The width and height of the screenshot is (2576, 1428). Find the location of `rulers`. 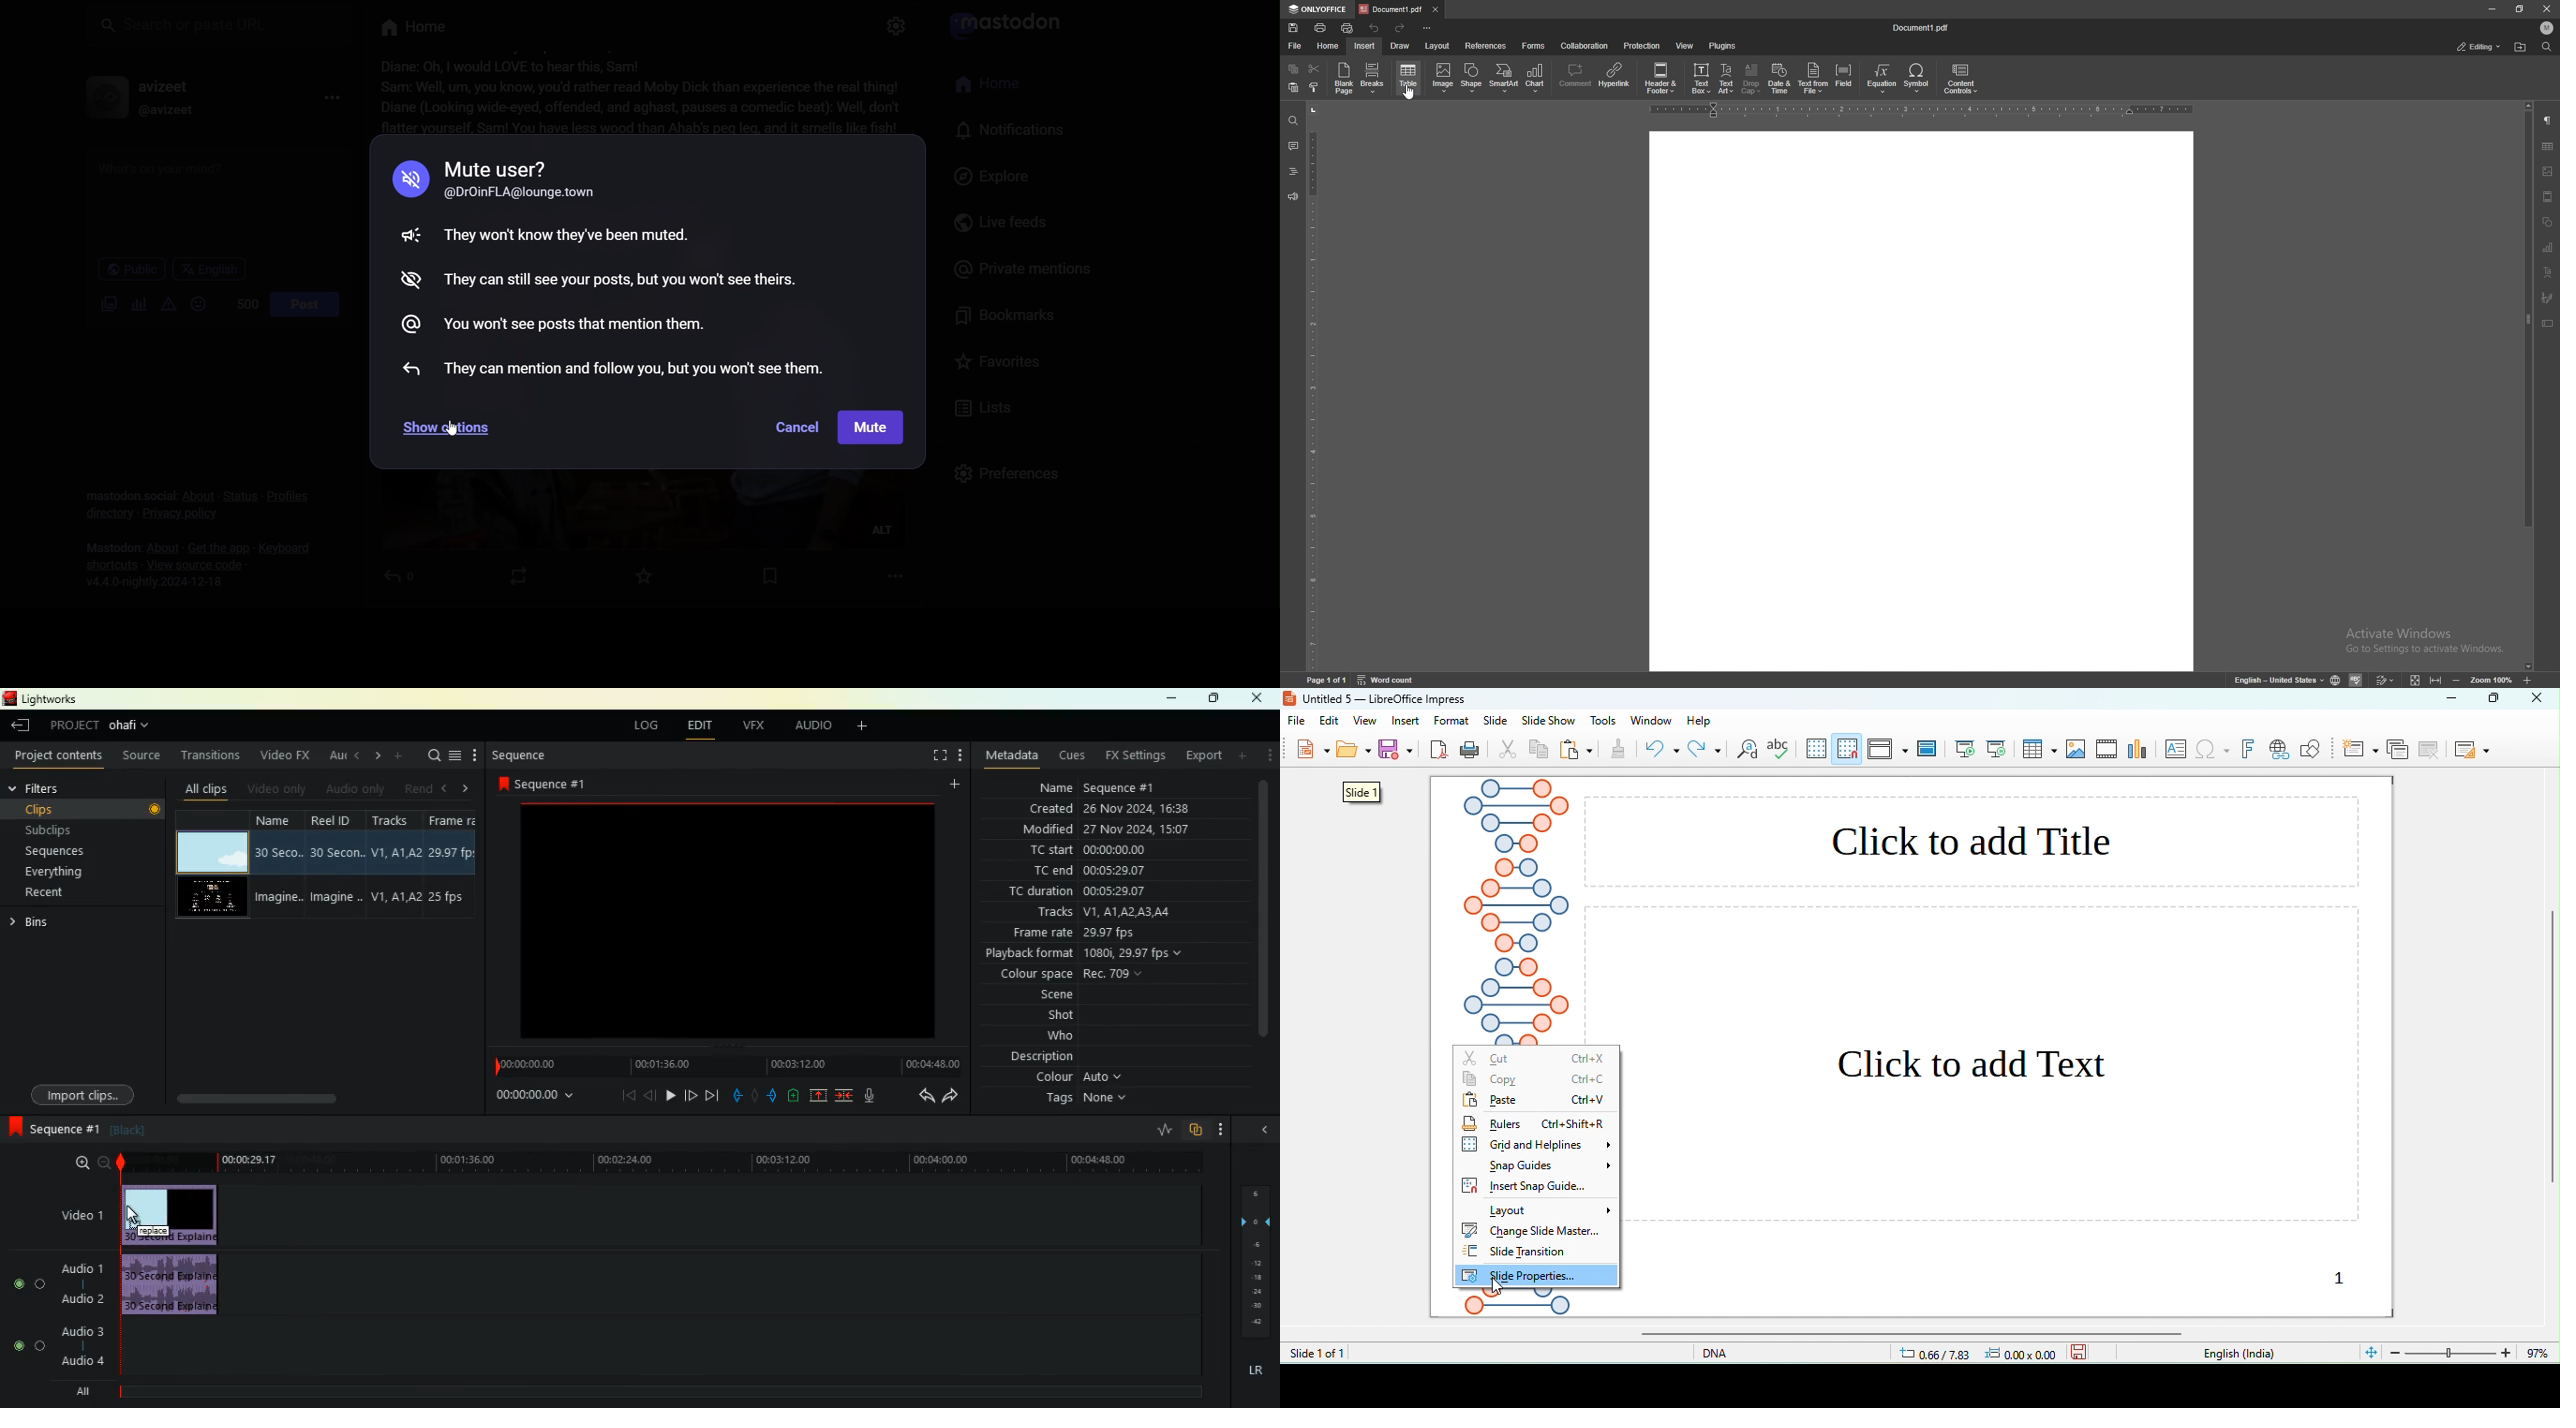

rulers is located at coordinates (1534, 1123).